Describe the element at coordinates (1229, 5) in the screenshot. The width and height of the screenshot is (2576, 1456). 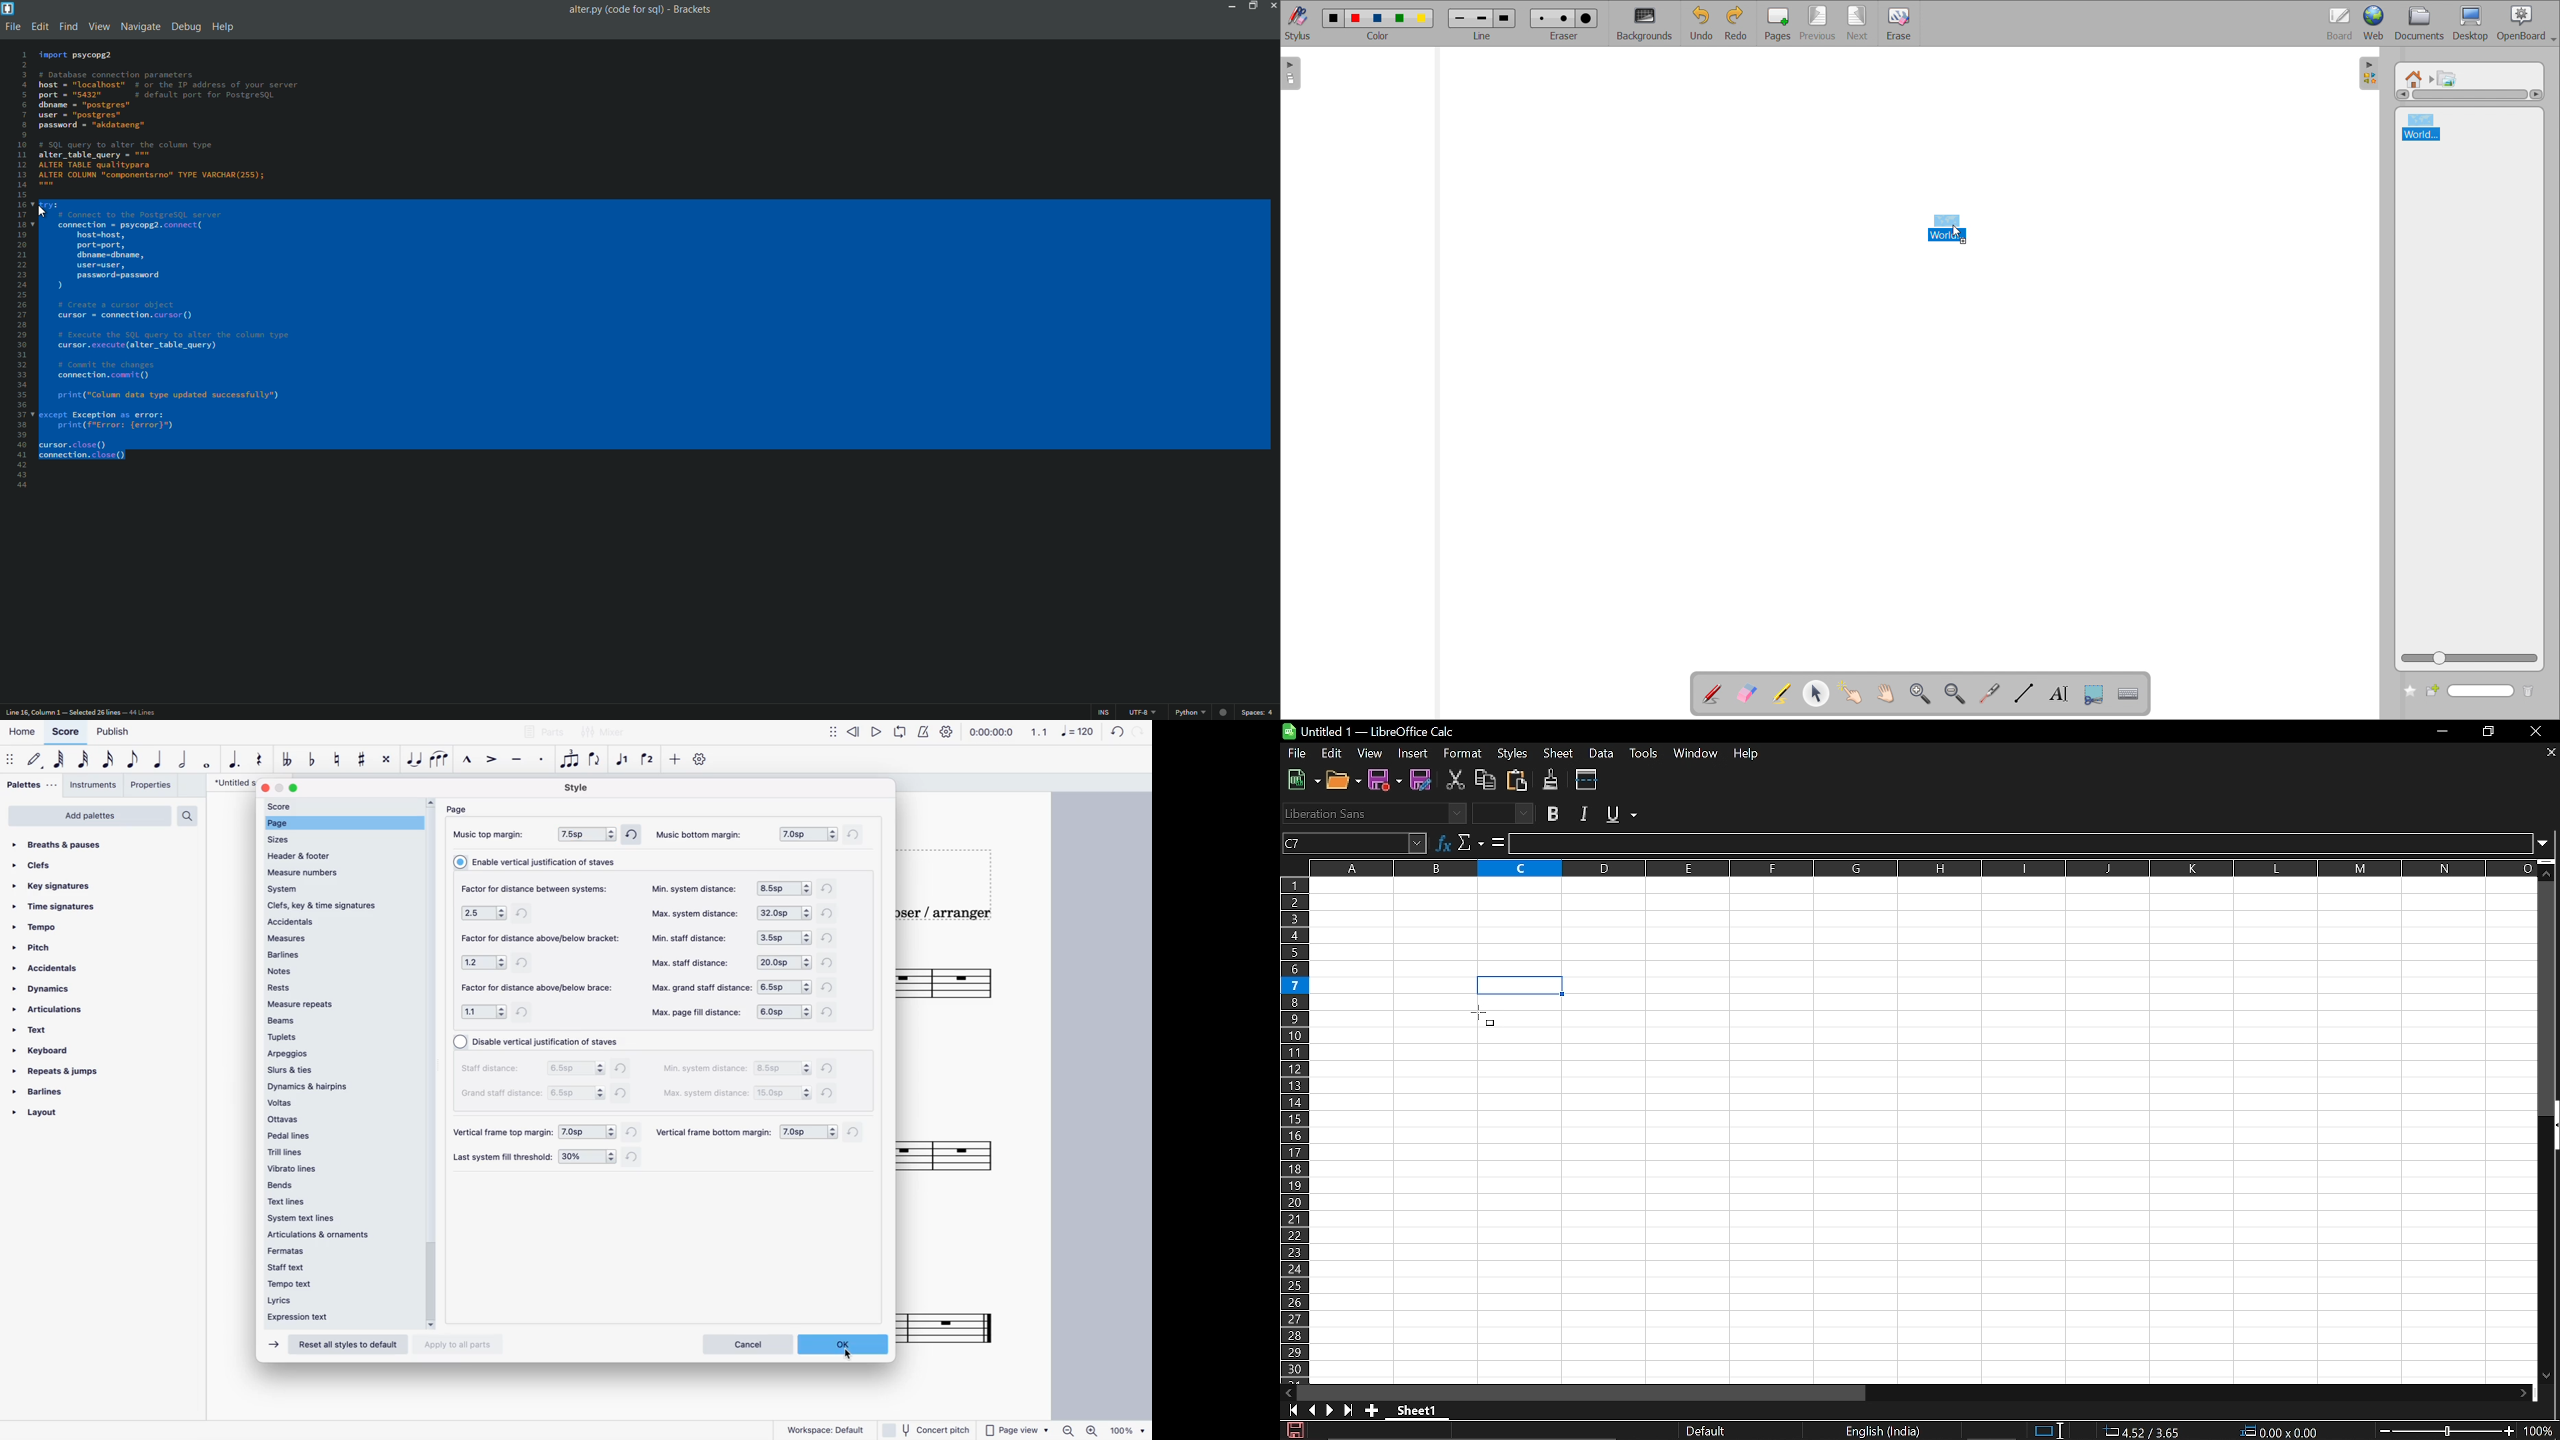
I see `minimize` at that location.